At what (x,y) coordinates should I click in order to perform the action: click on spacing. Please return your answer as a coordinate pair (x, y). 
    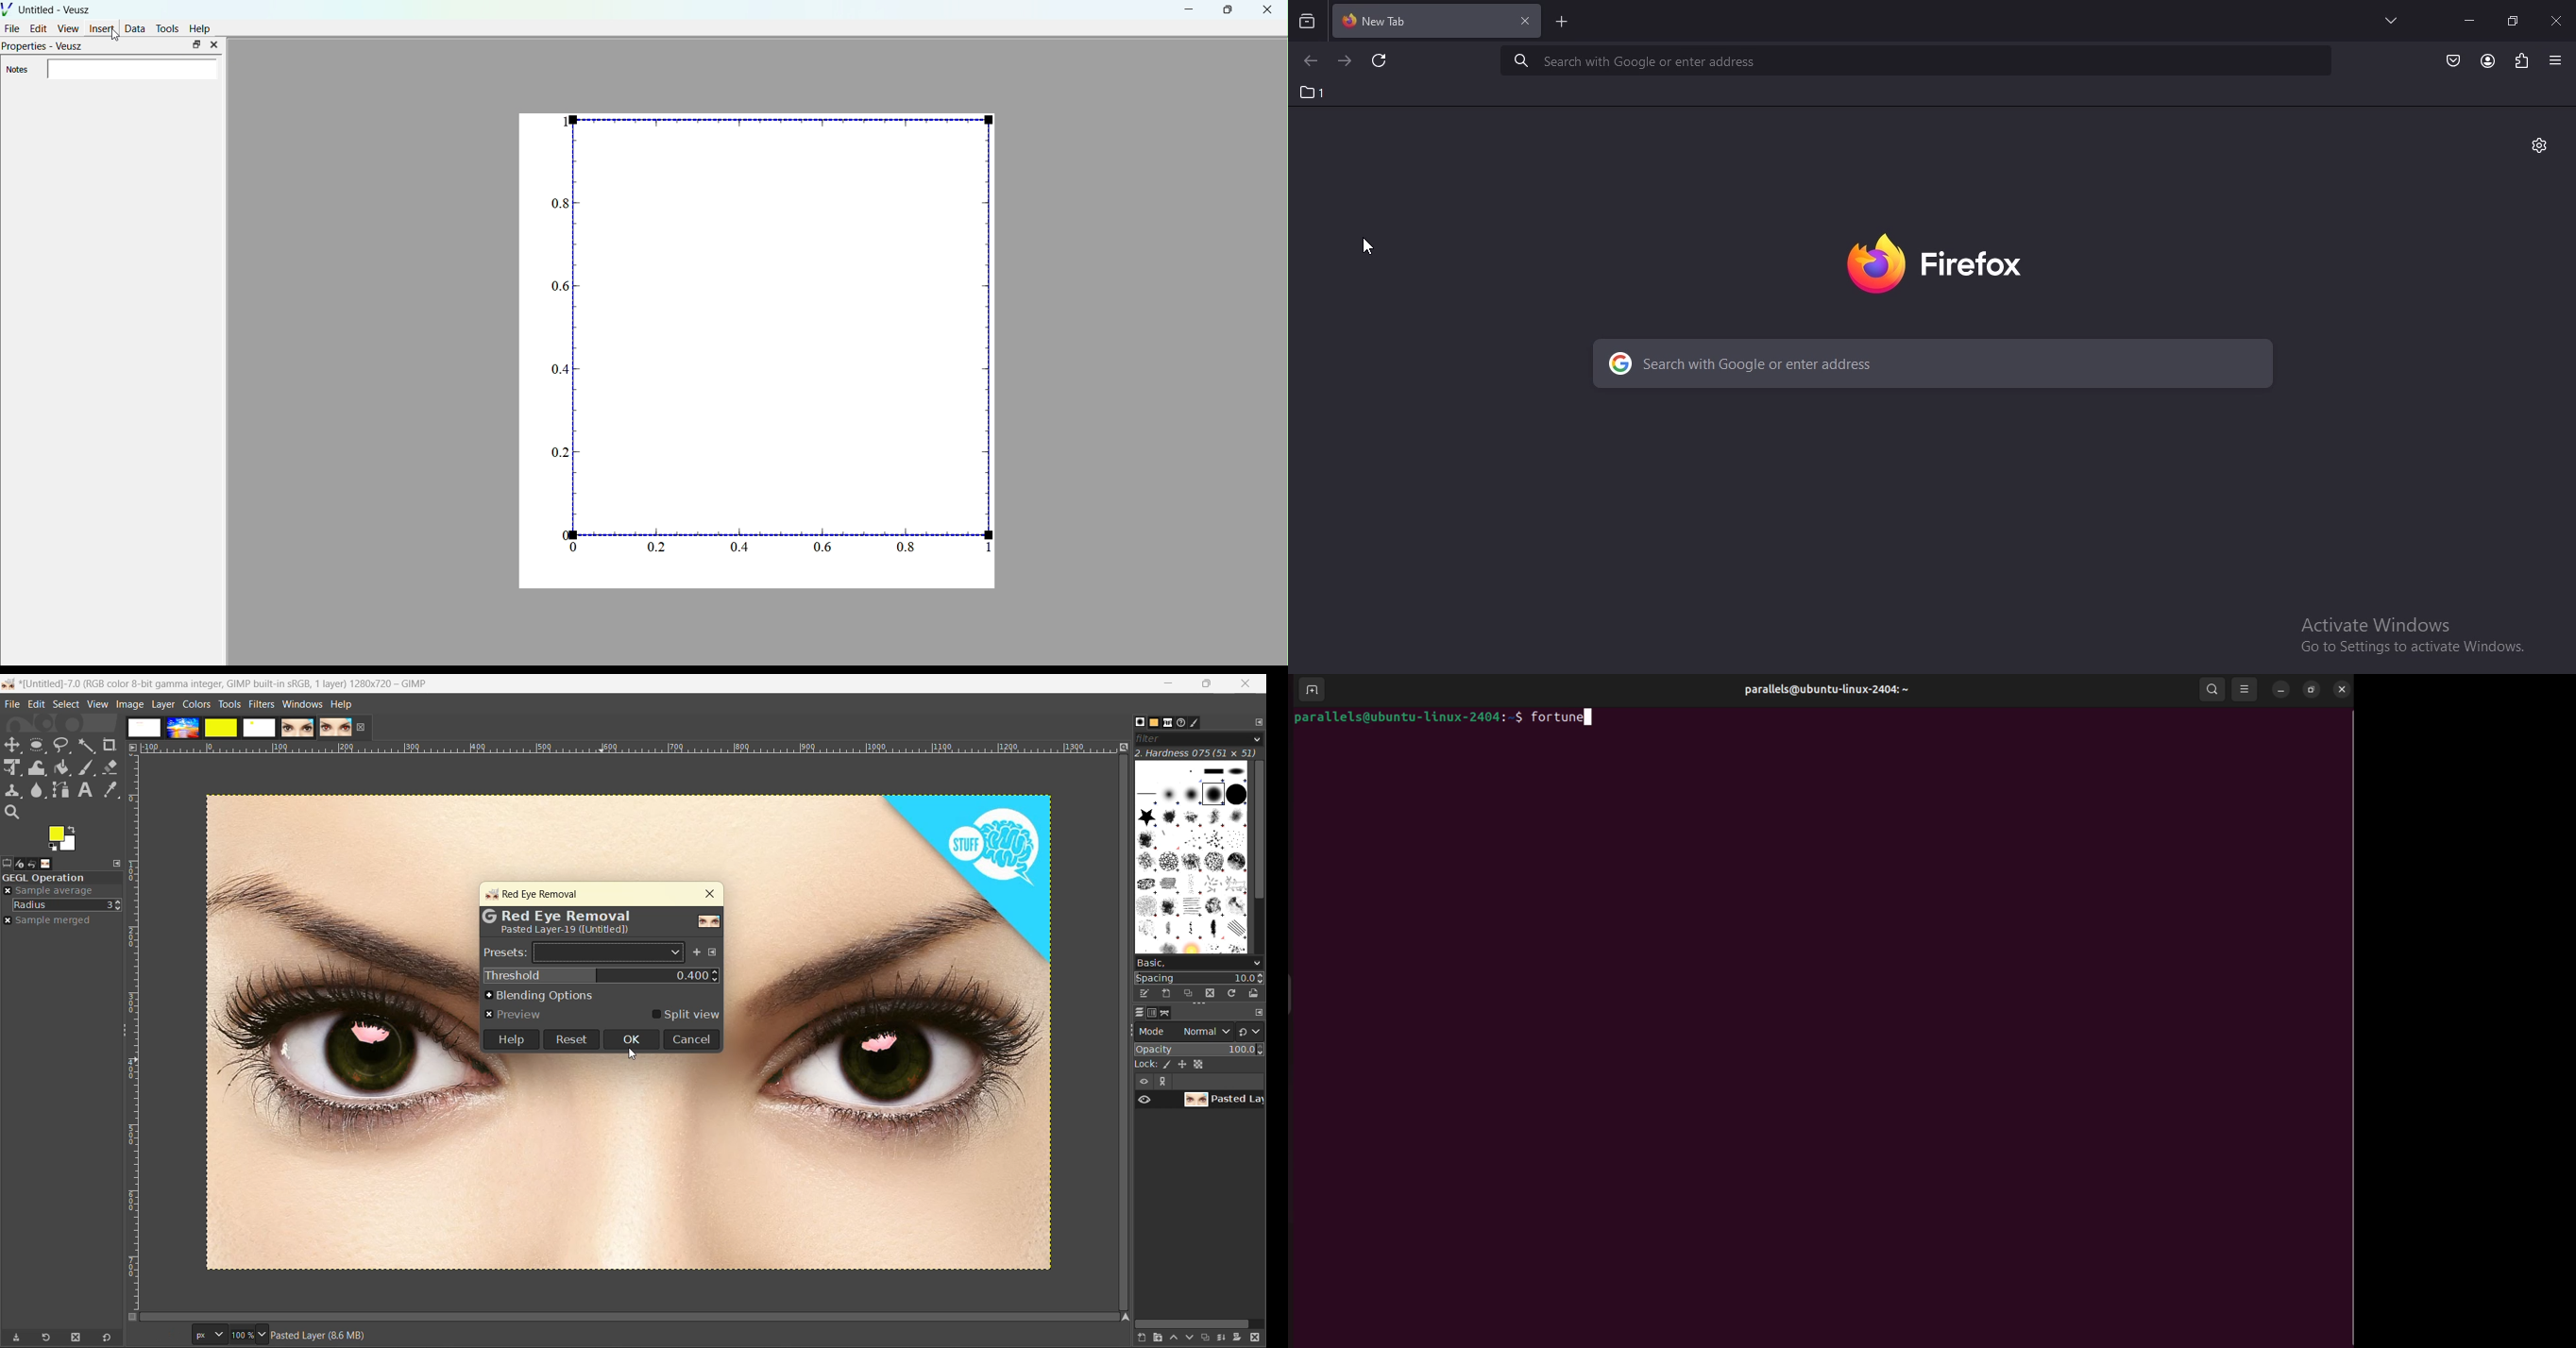
    Looking at the image, I should click on (1201, 979).